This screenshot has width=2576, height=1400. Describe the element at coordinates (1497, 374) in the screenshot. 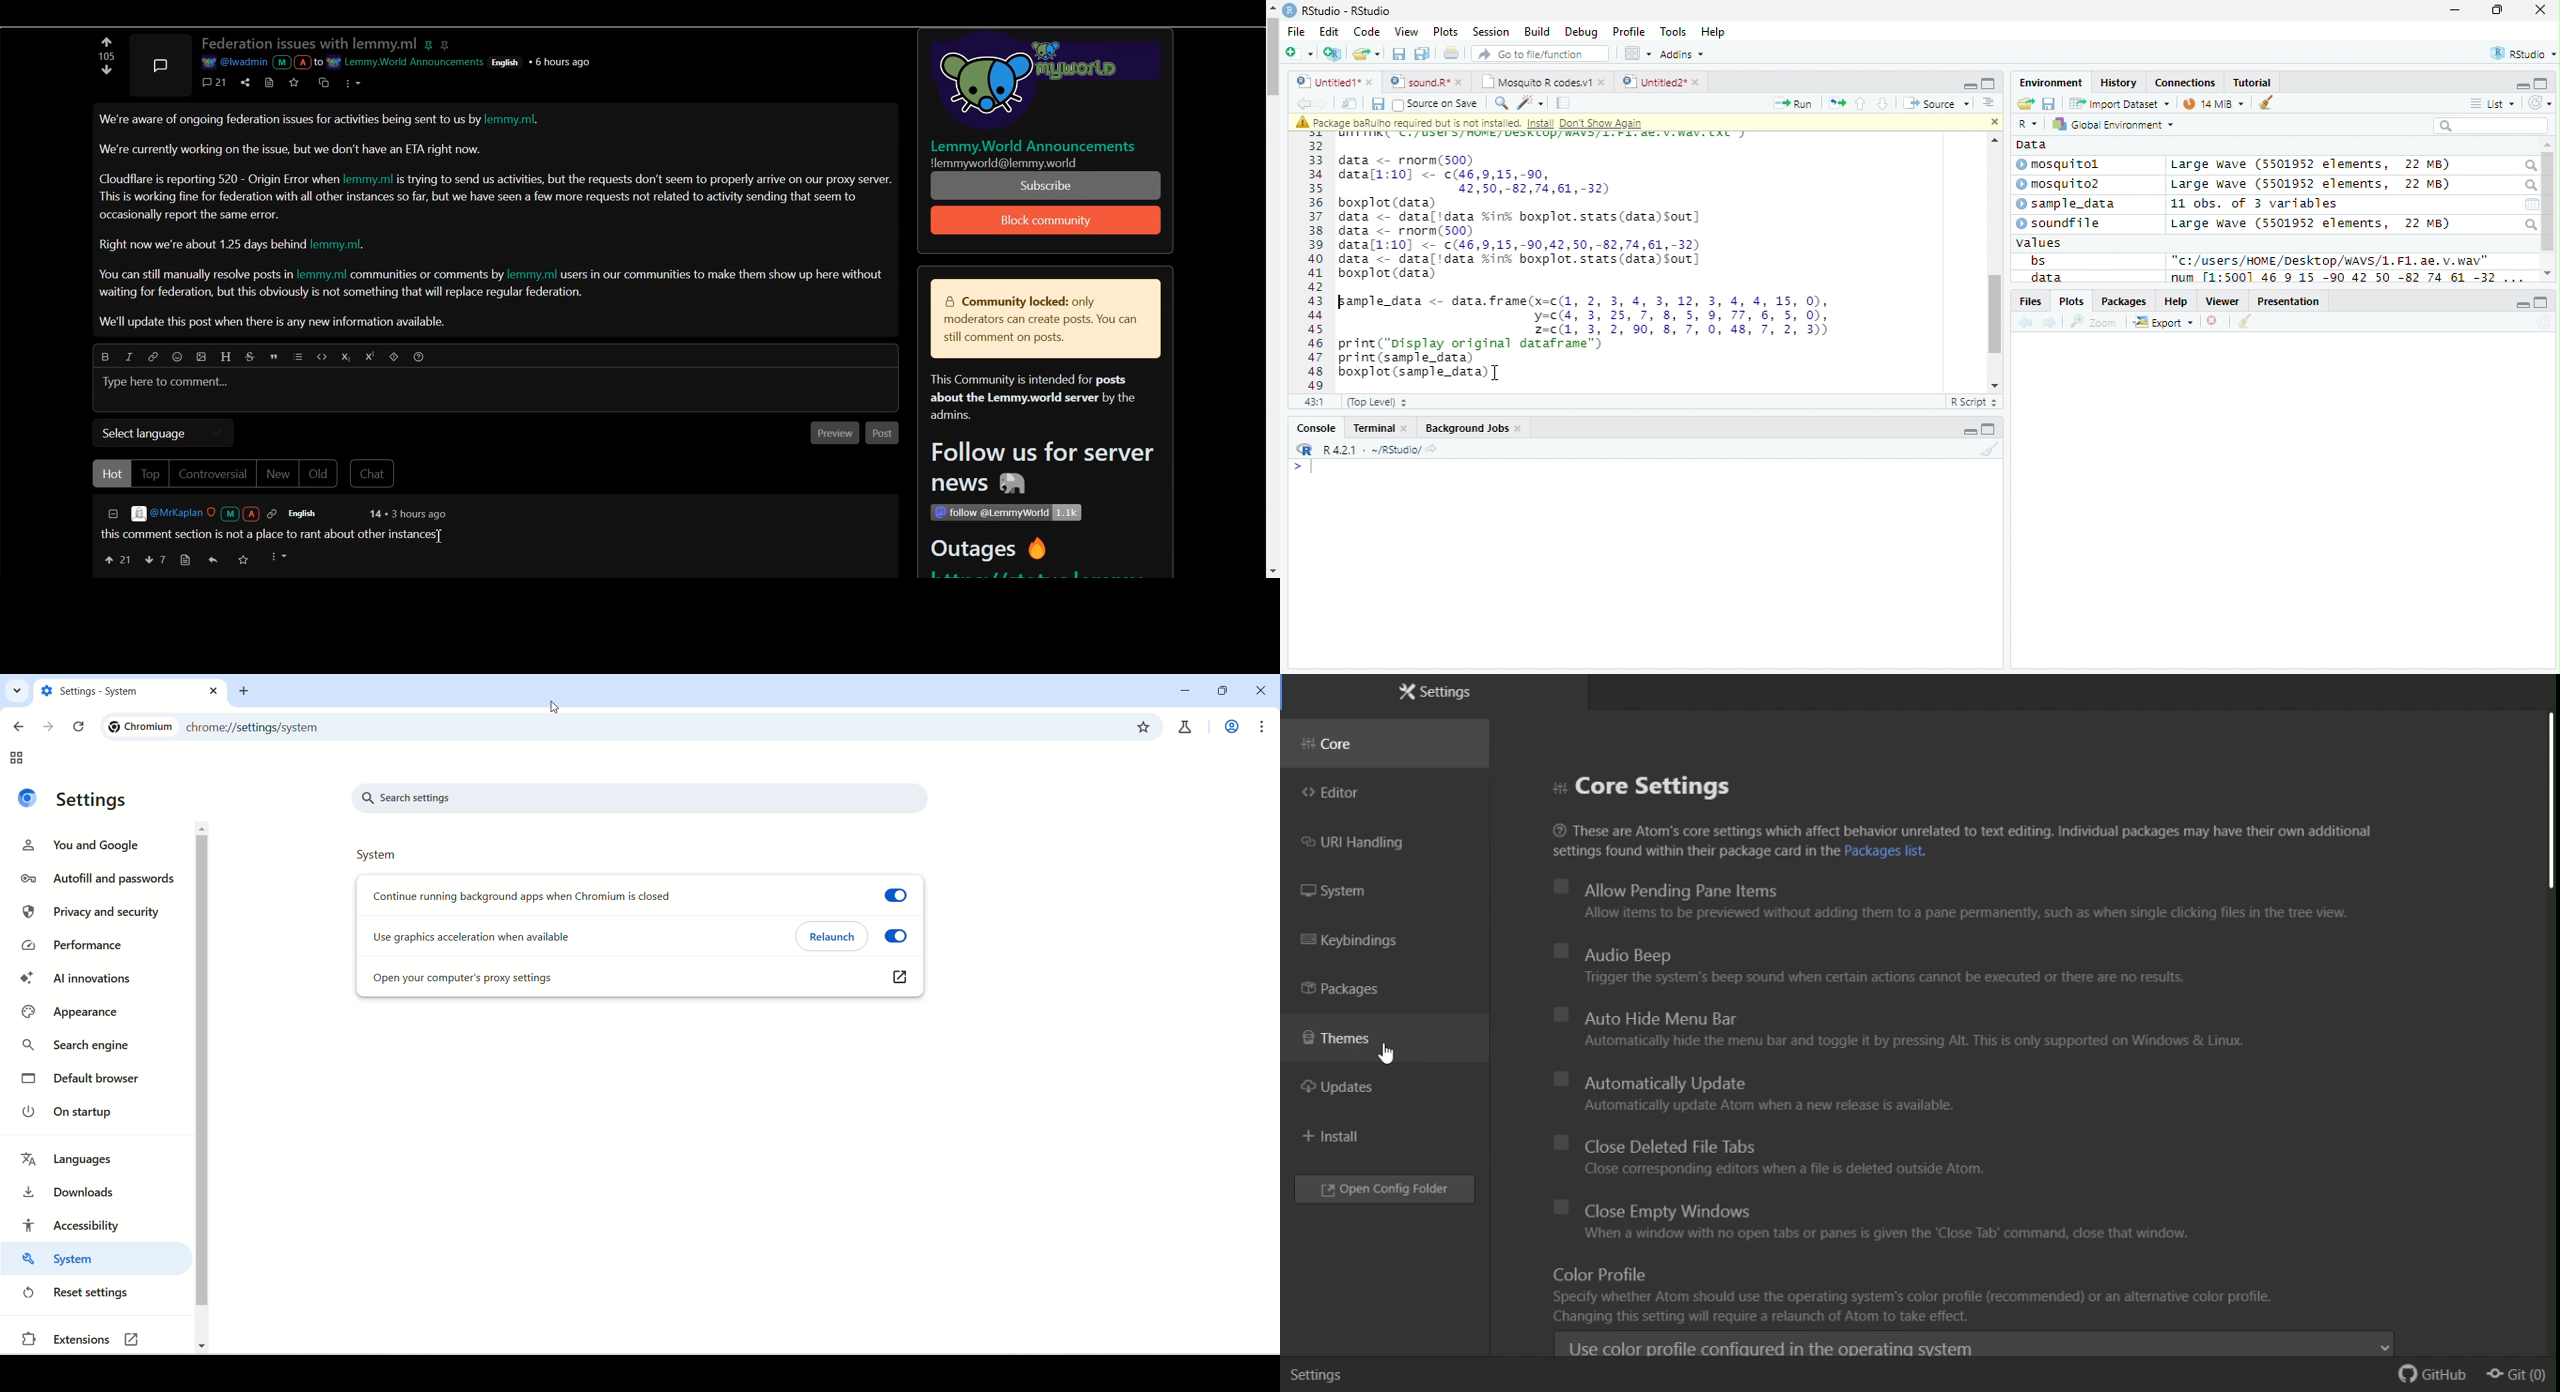

I see `cursor` at that location.